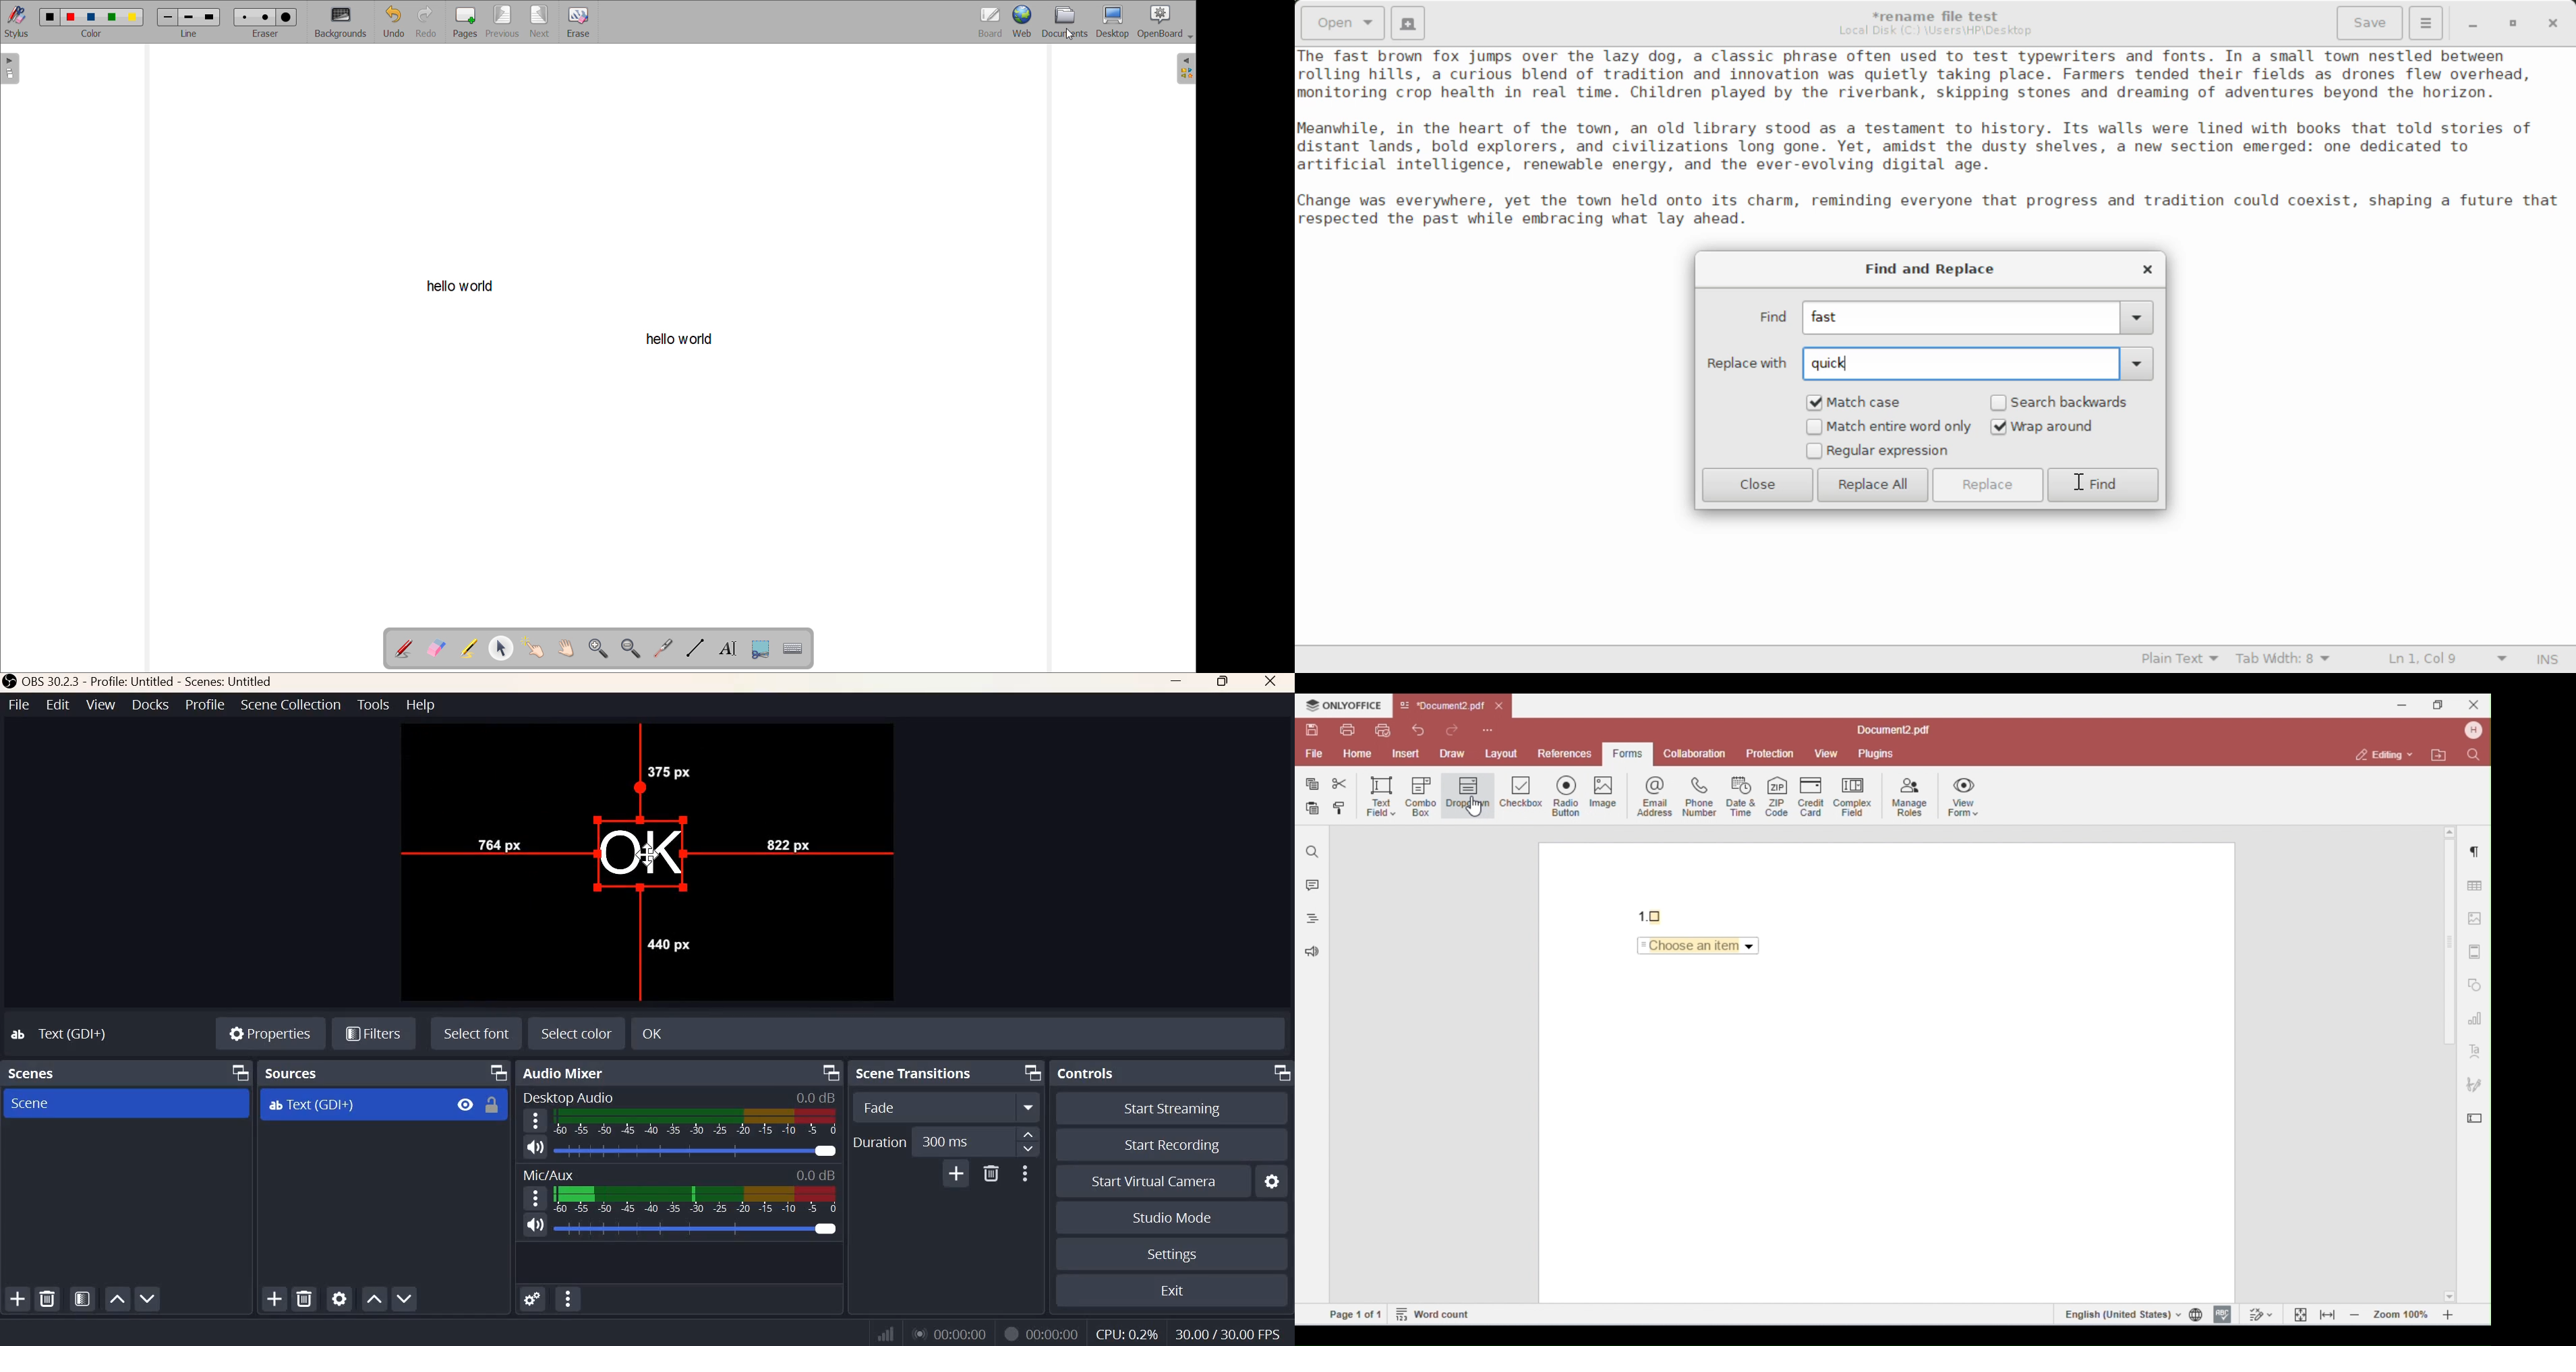 Image resolution: width=2576 pixels, height=1372 pixels. I want to click on Dock Options icon, so click(831, 1073).